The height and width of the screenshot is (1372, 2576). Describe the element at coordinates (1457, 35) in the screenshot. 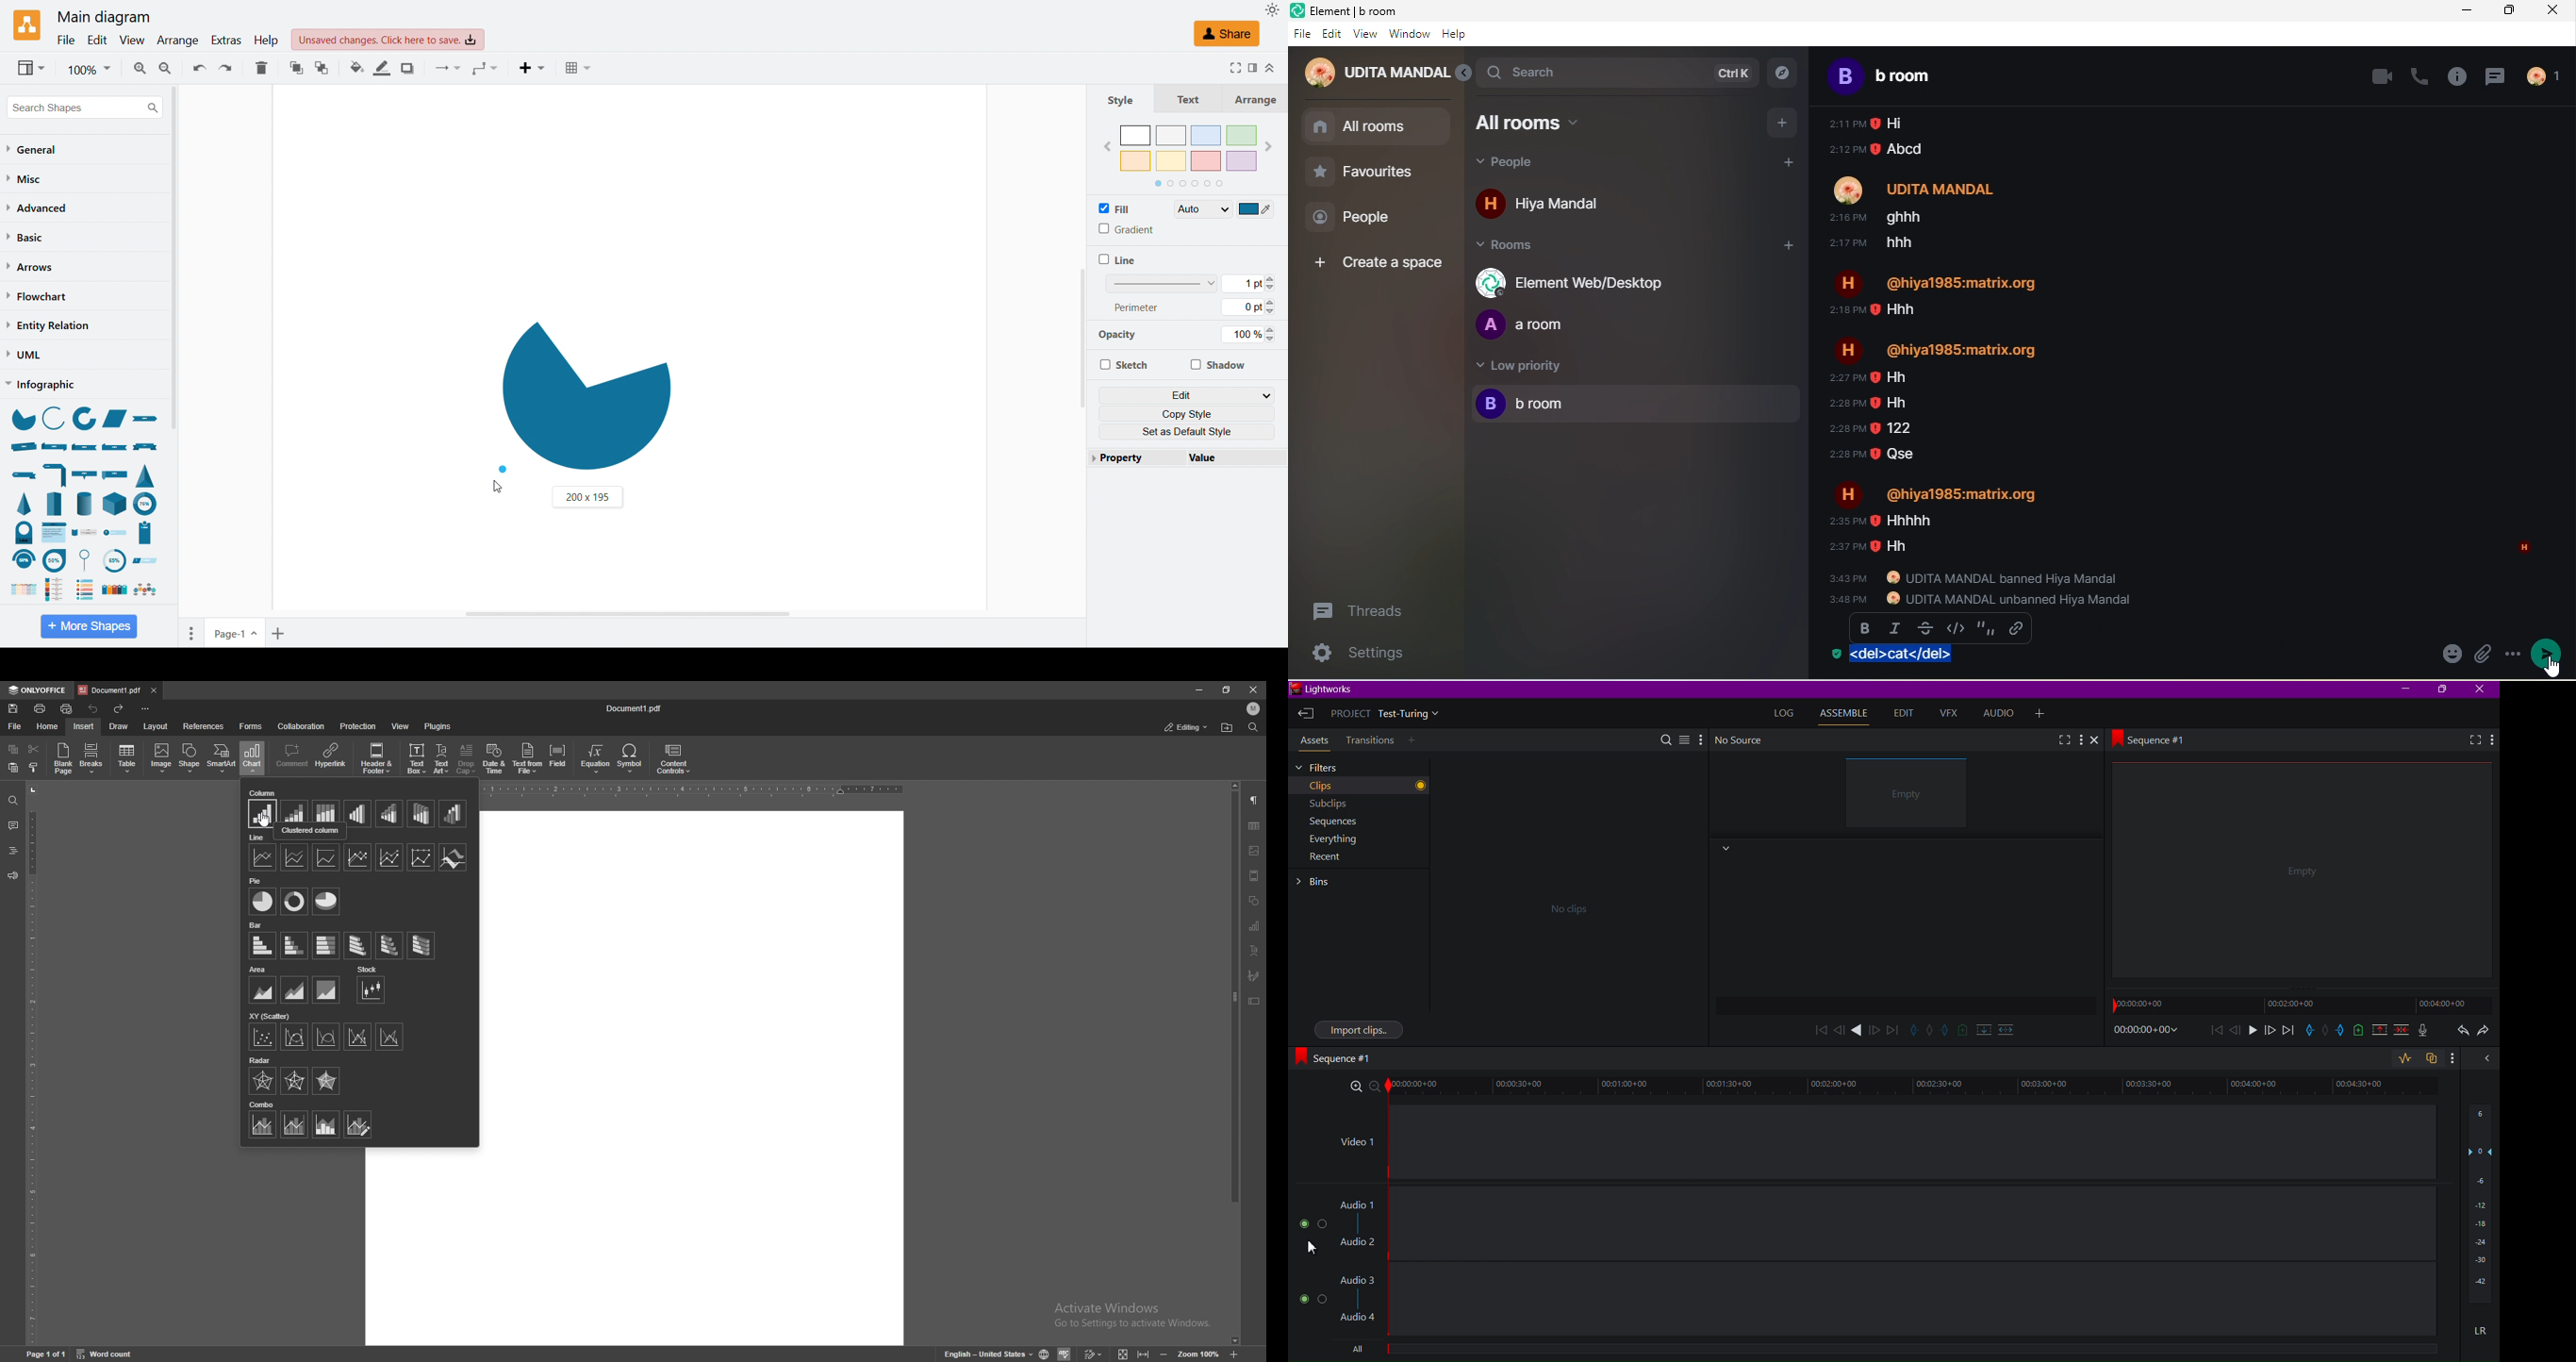

I see `help` at that location.